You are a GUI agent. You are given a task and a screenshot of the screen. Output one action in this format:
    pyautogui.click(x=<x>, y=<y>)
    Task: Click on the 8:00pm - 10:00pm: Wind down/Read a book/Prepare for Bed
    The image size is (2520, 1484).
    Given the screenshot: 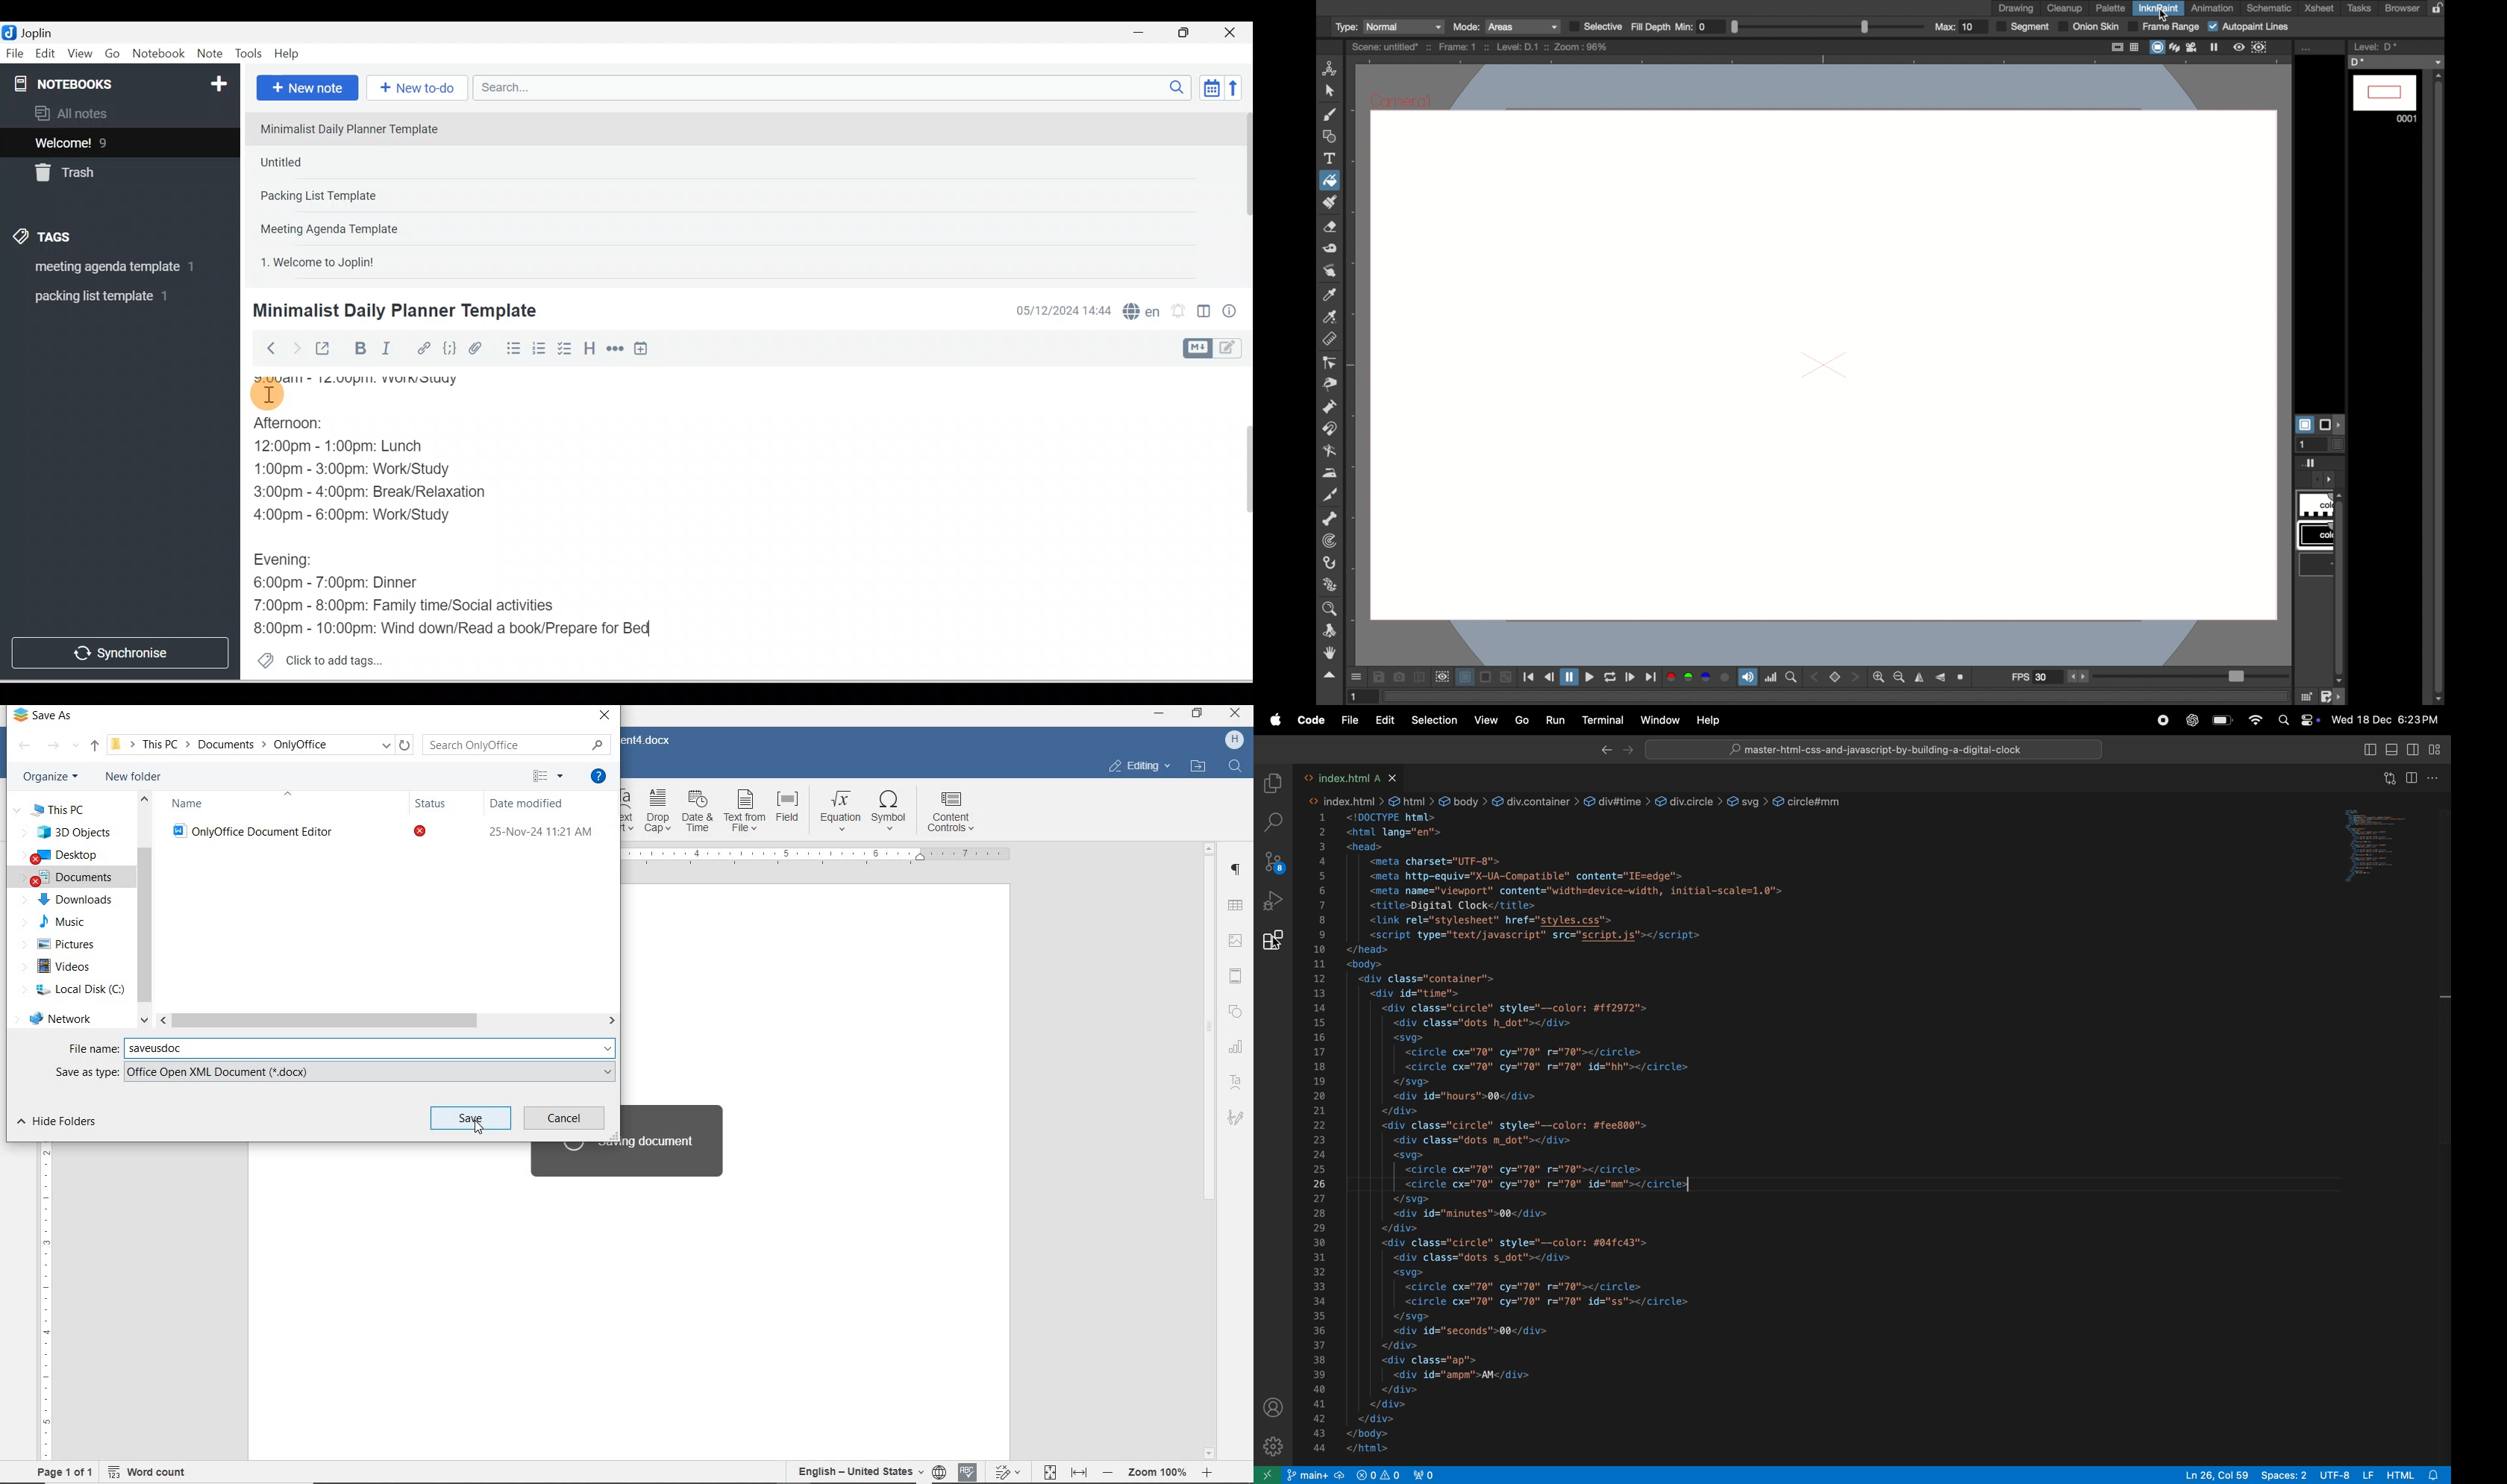 What is the action you would take?
    pyautogui.click(x=452, y=625)
    